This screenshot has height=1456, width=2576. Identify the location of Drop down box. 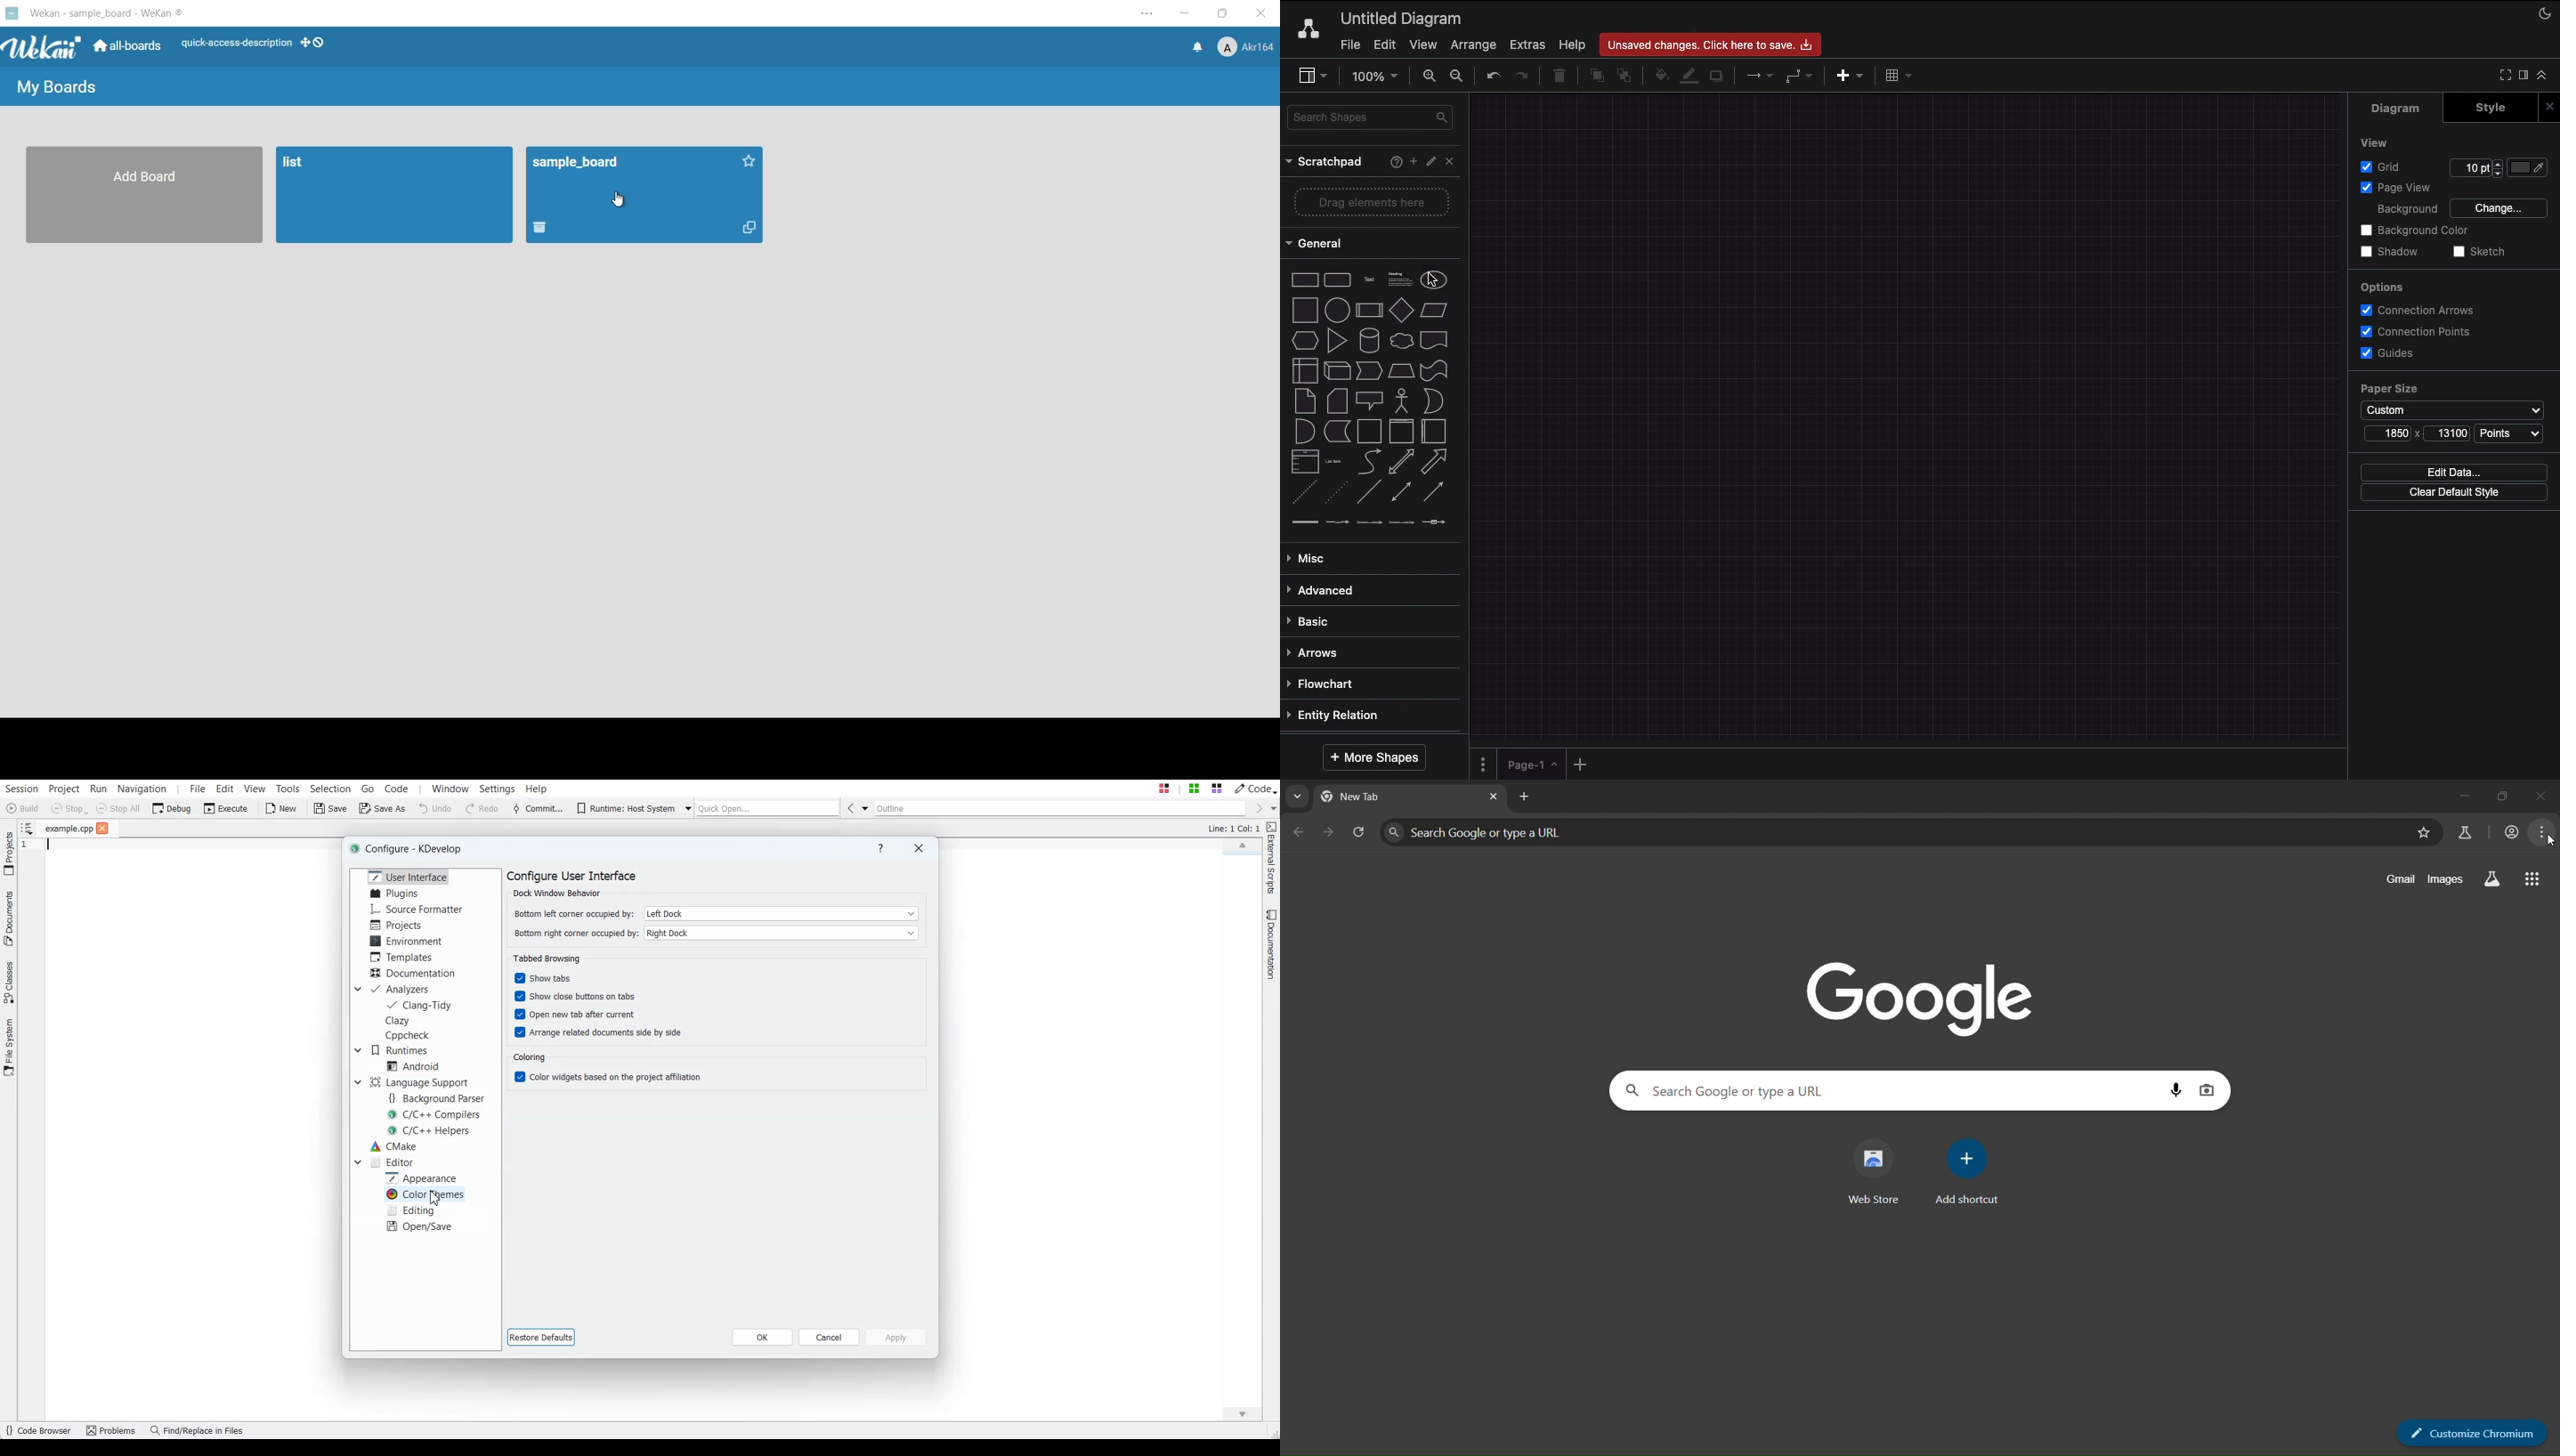
(357, 1082).